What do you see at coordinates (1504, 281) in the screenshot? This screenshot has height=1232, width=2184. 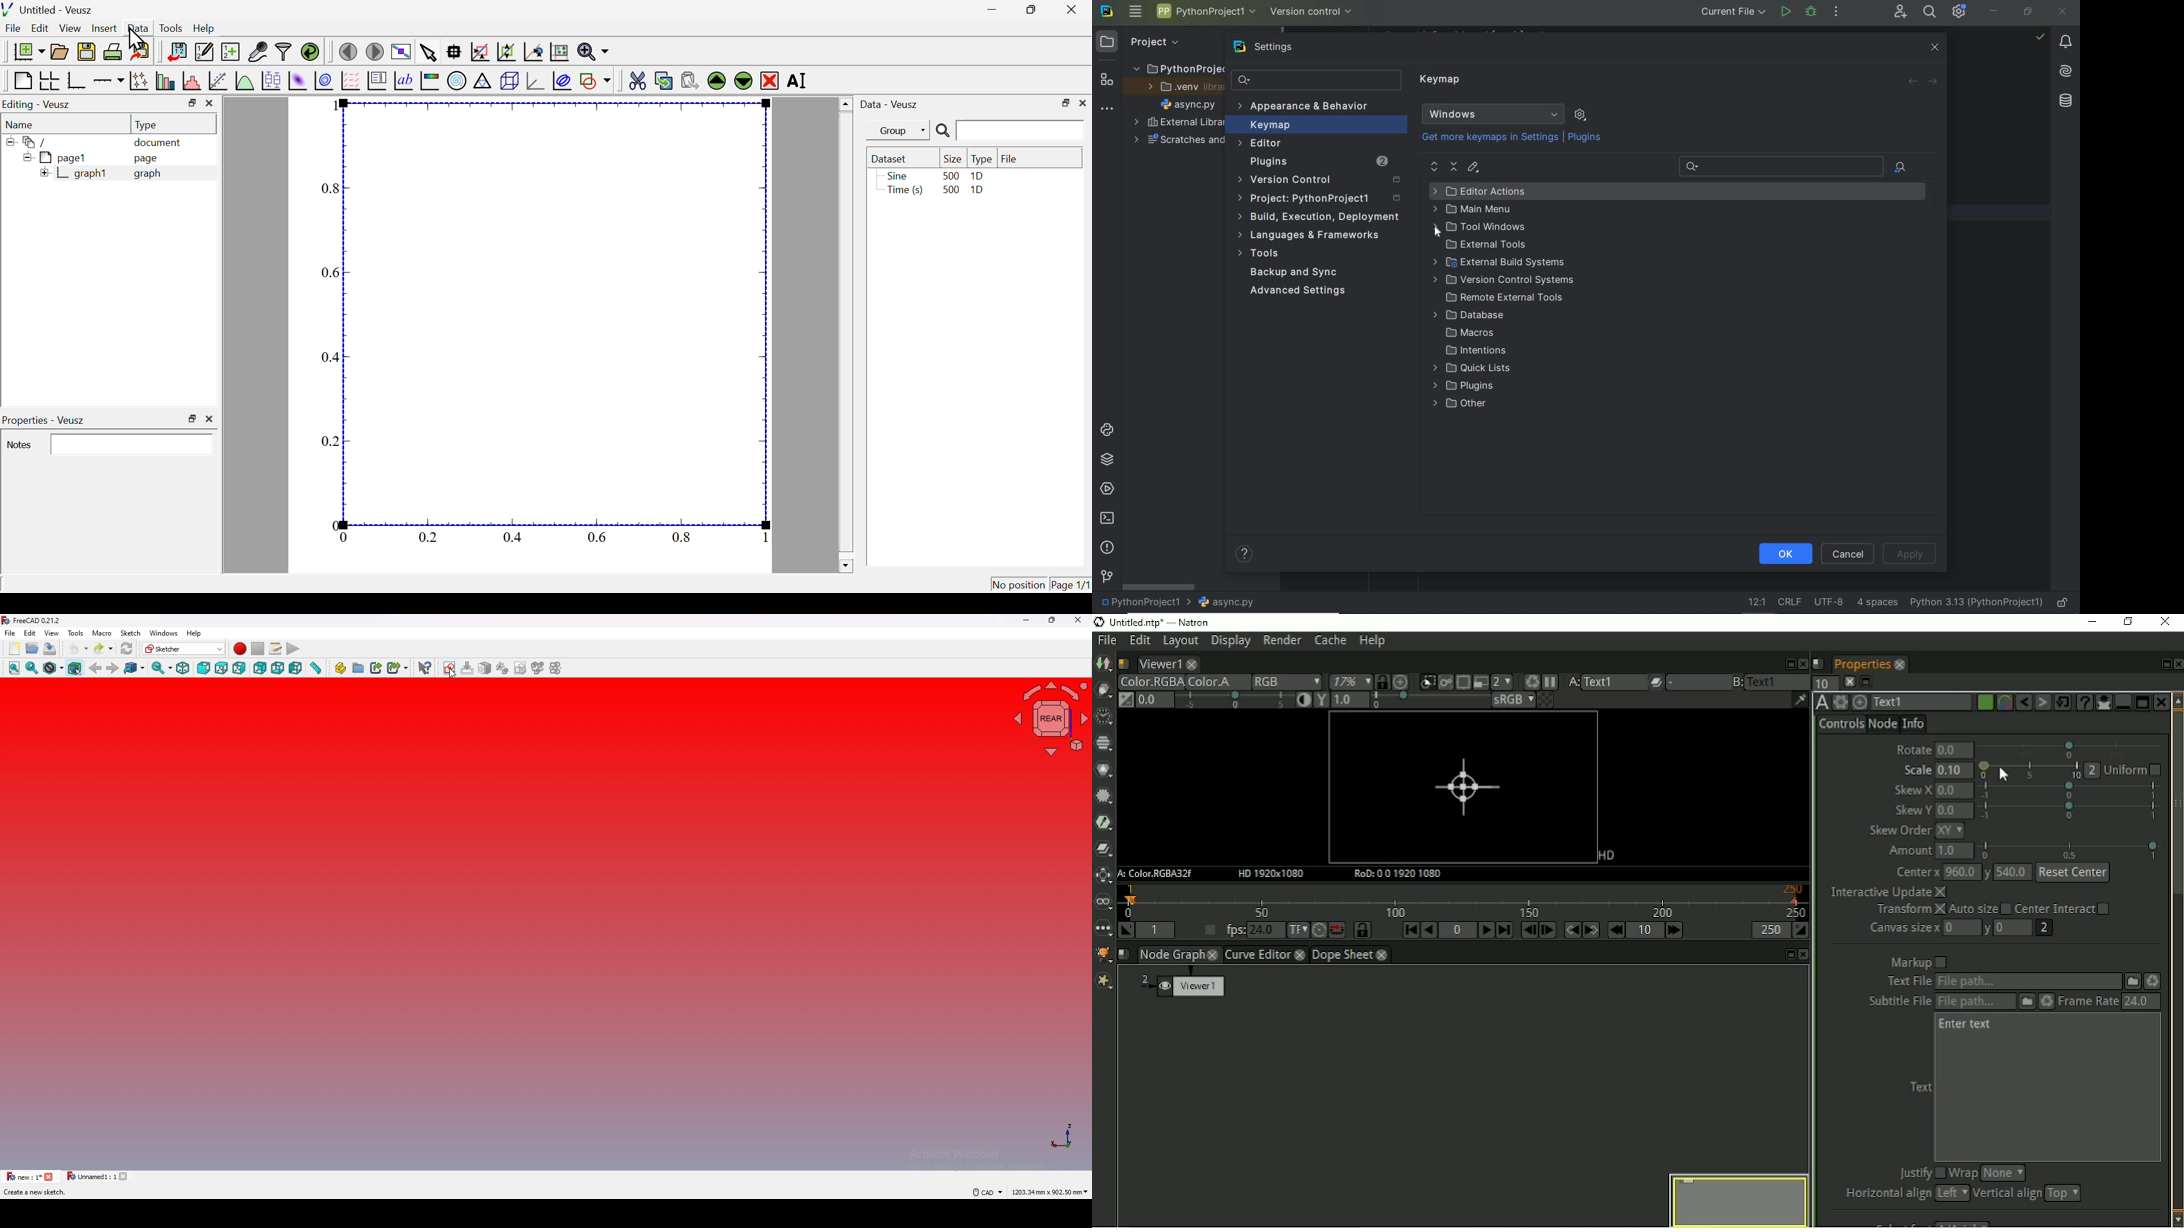 I see `Version control systems` at bounding box center [1504, 281].